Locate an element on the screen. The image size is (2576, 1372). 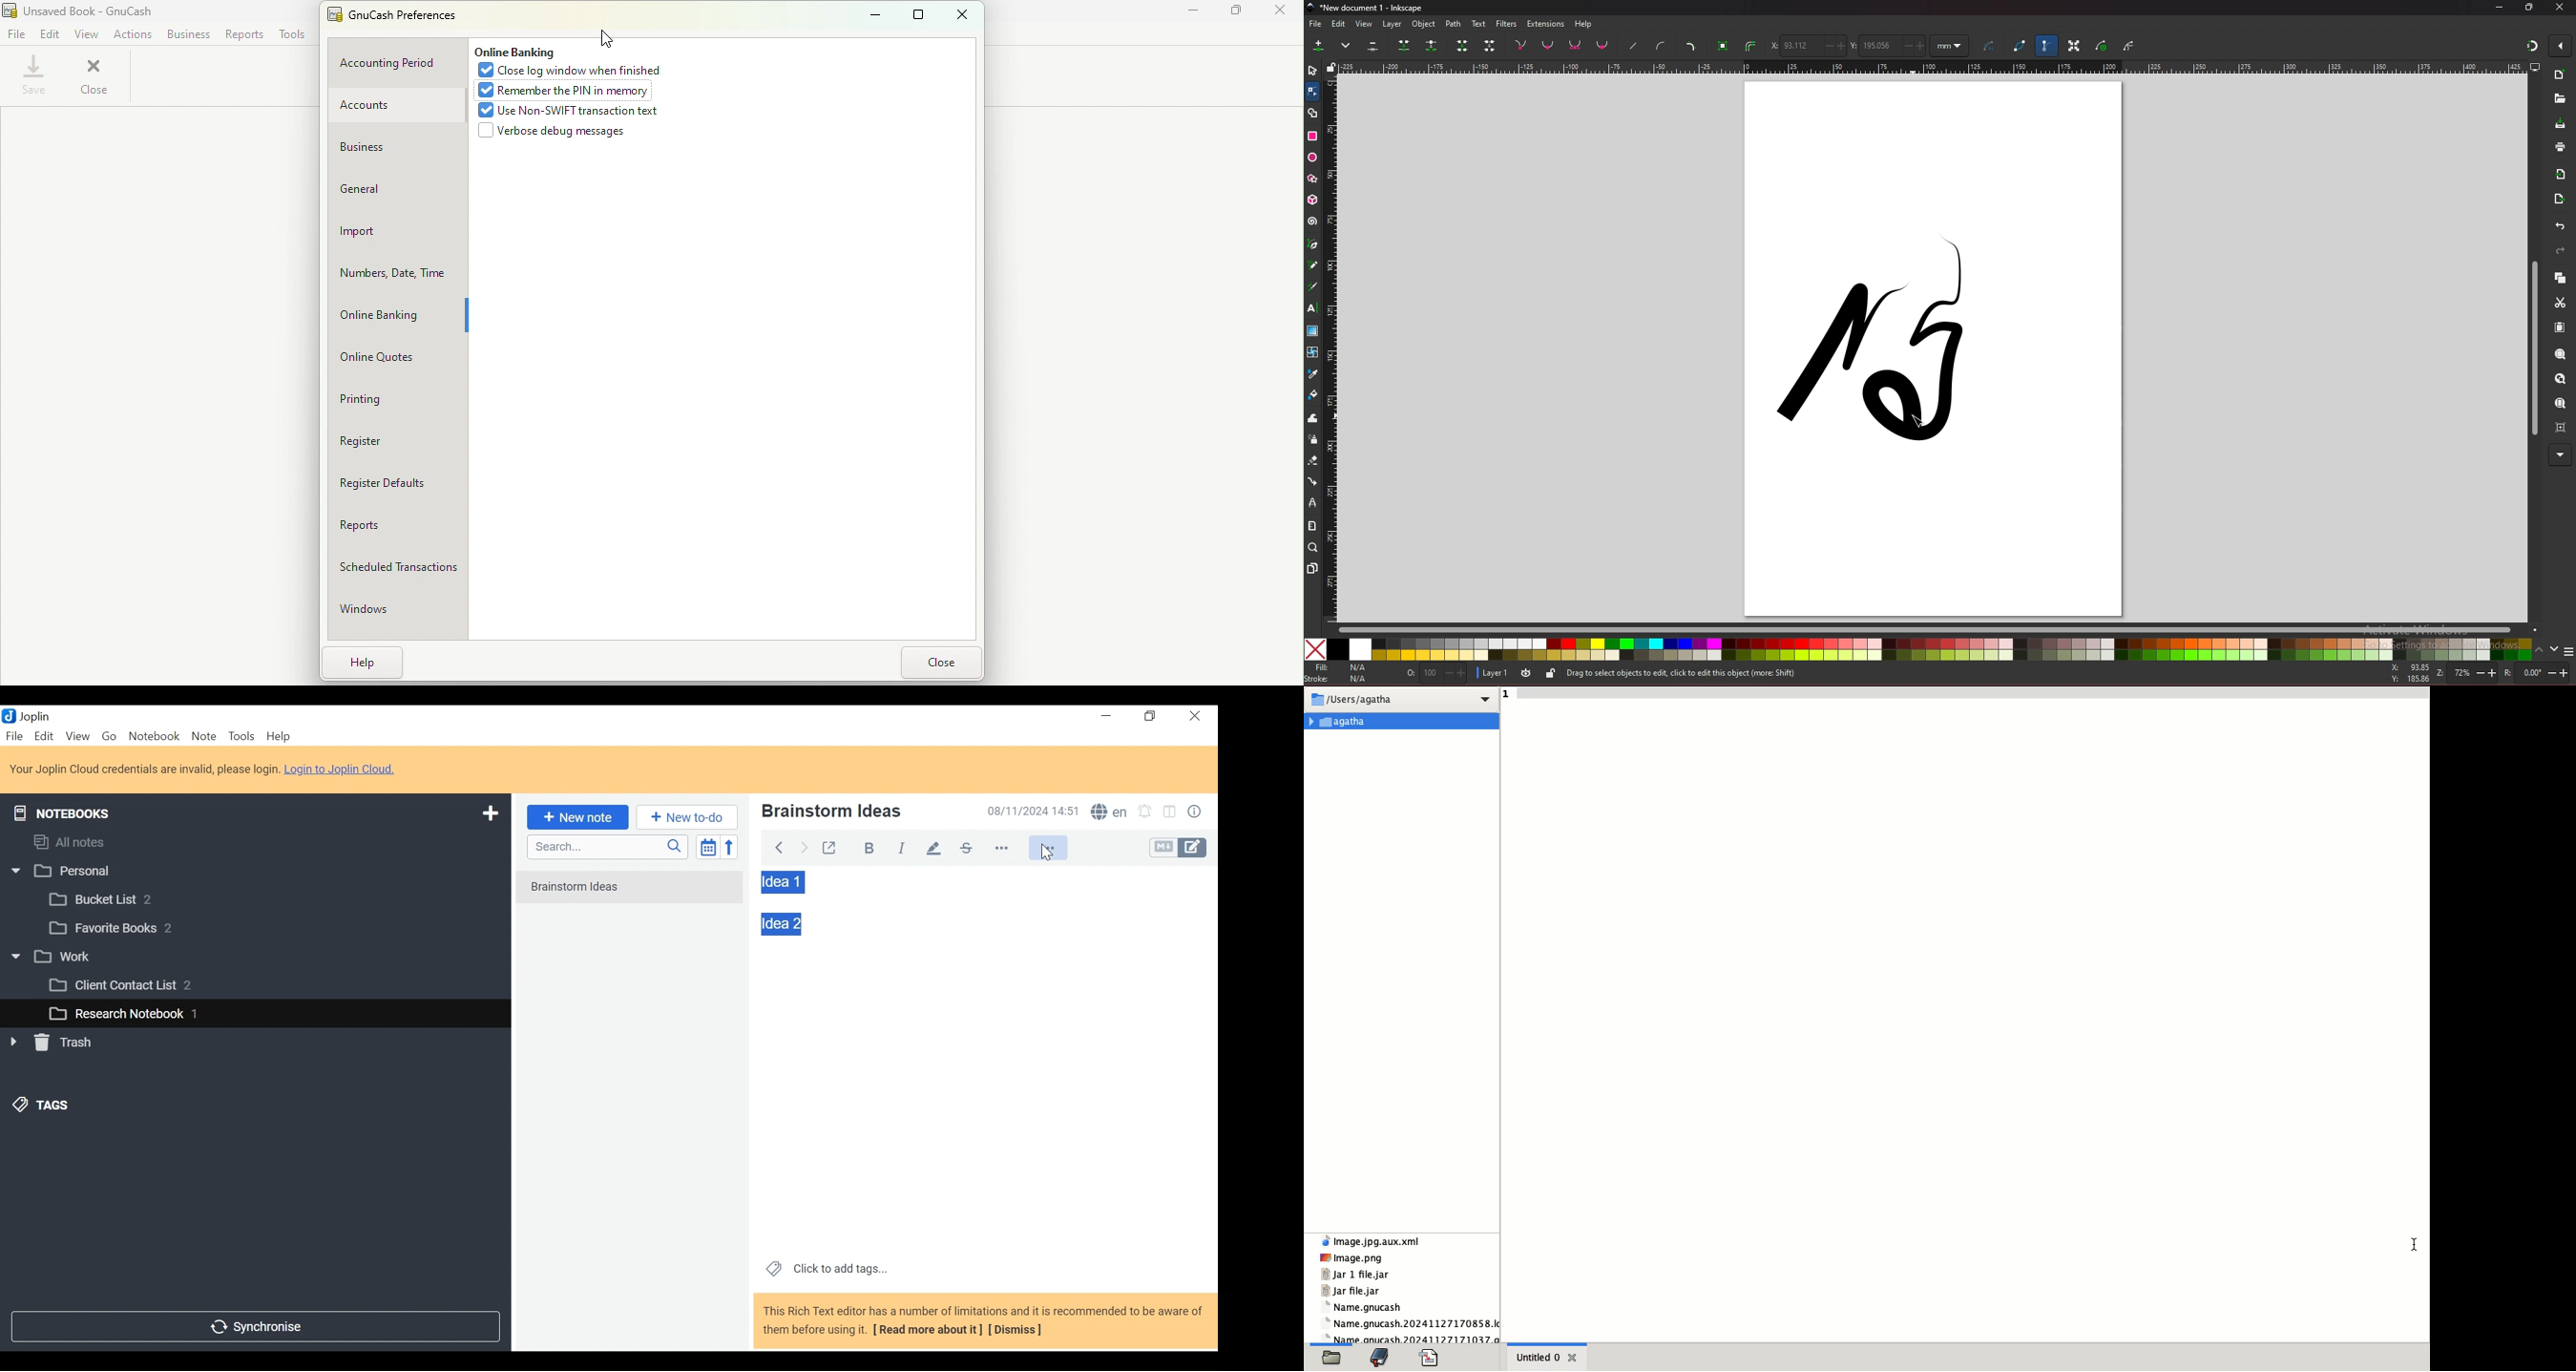
Bold is located at coordinates (864, 846).